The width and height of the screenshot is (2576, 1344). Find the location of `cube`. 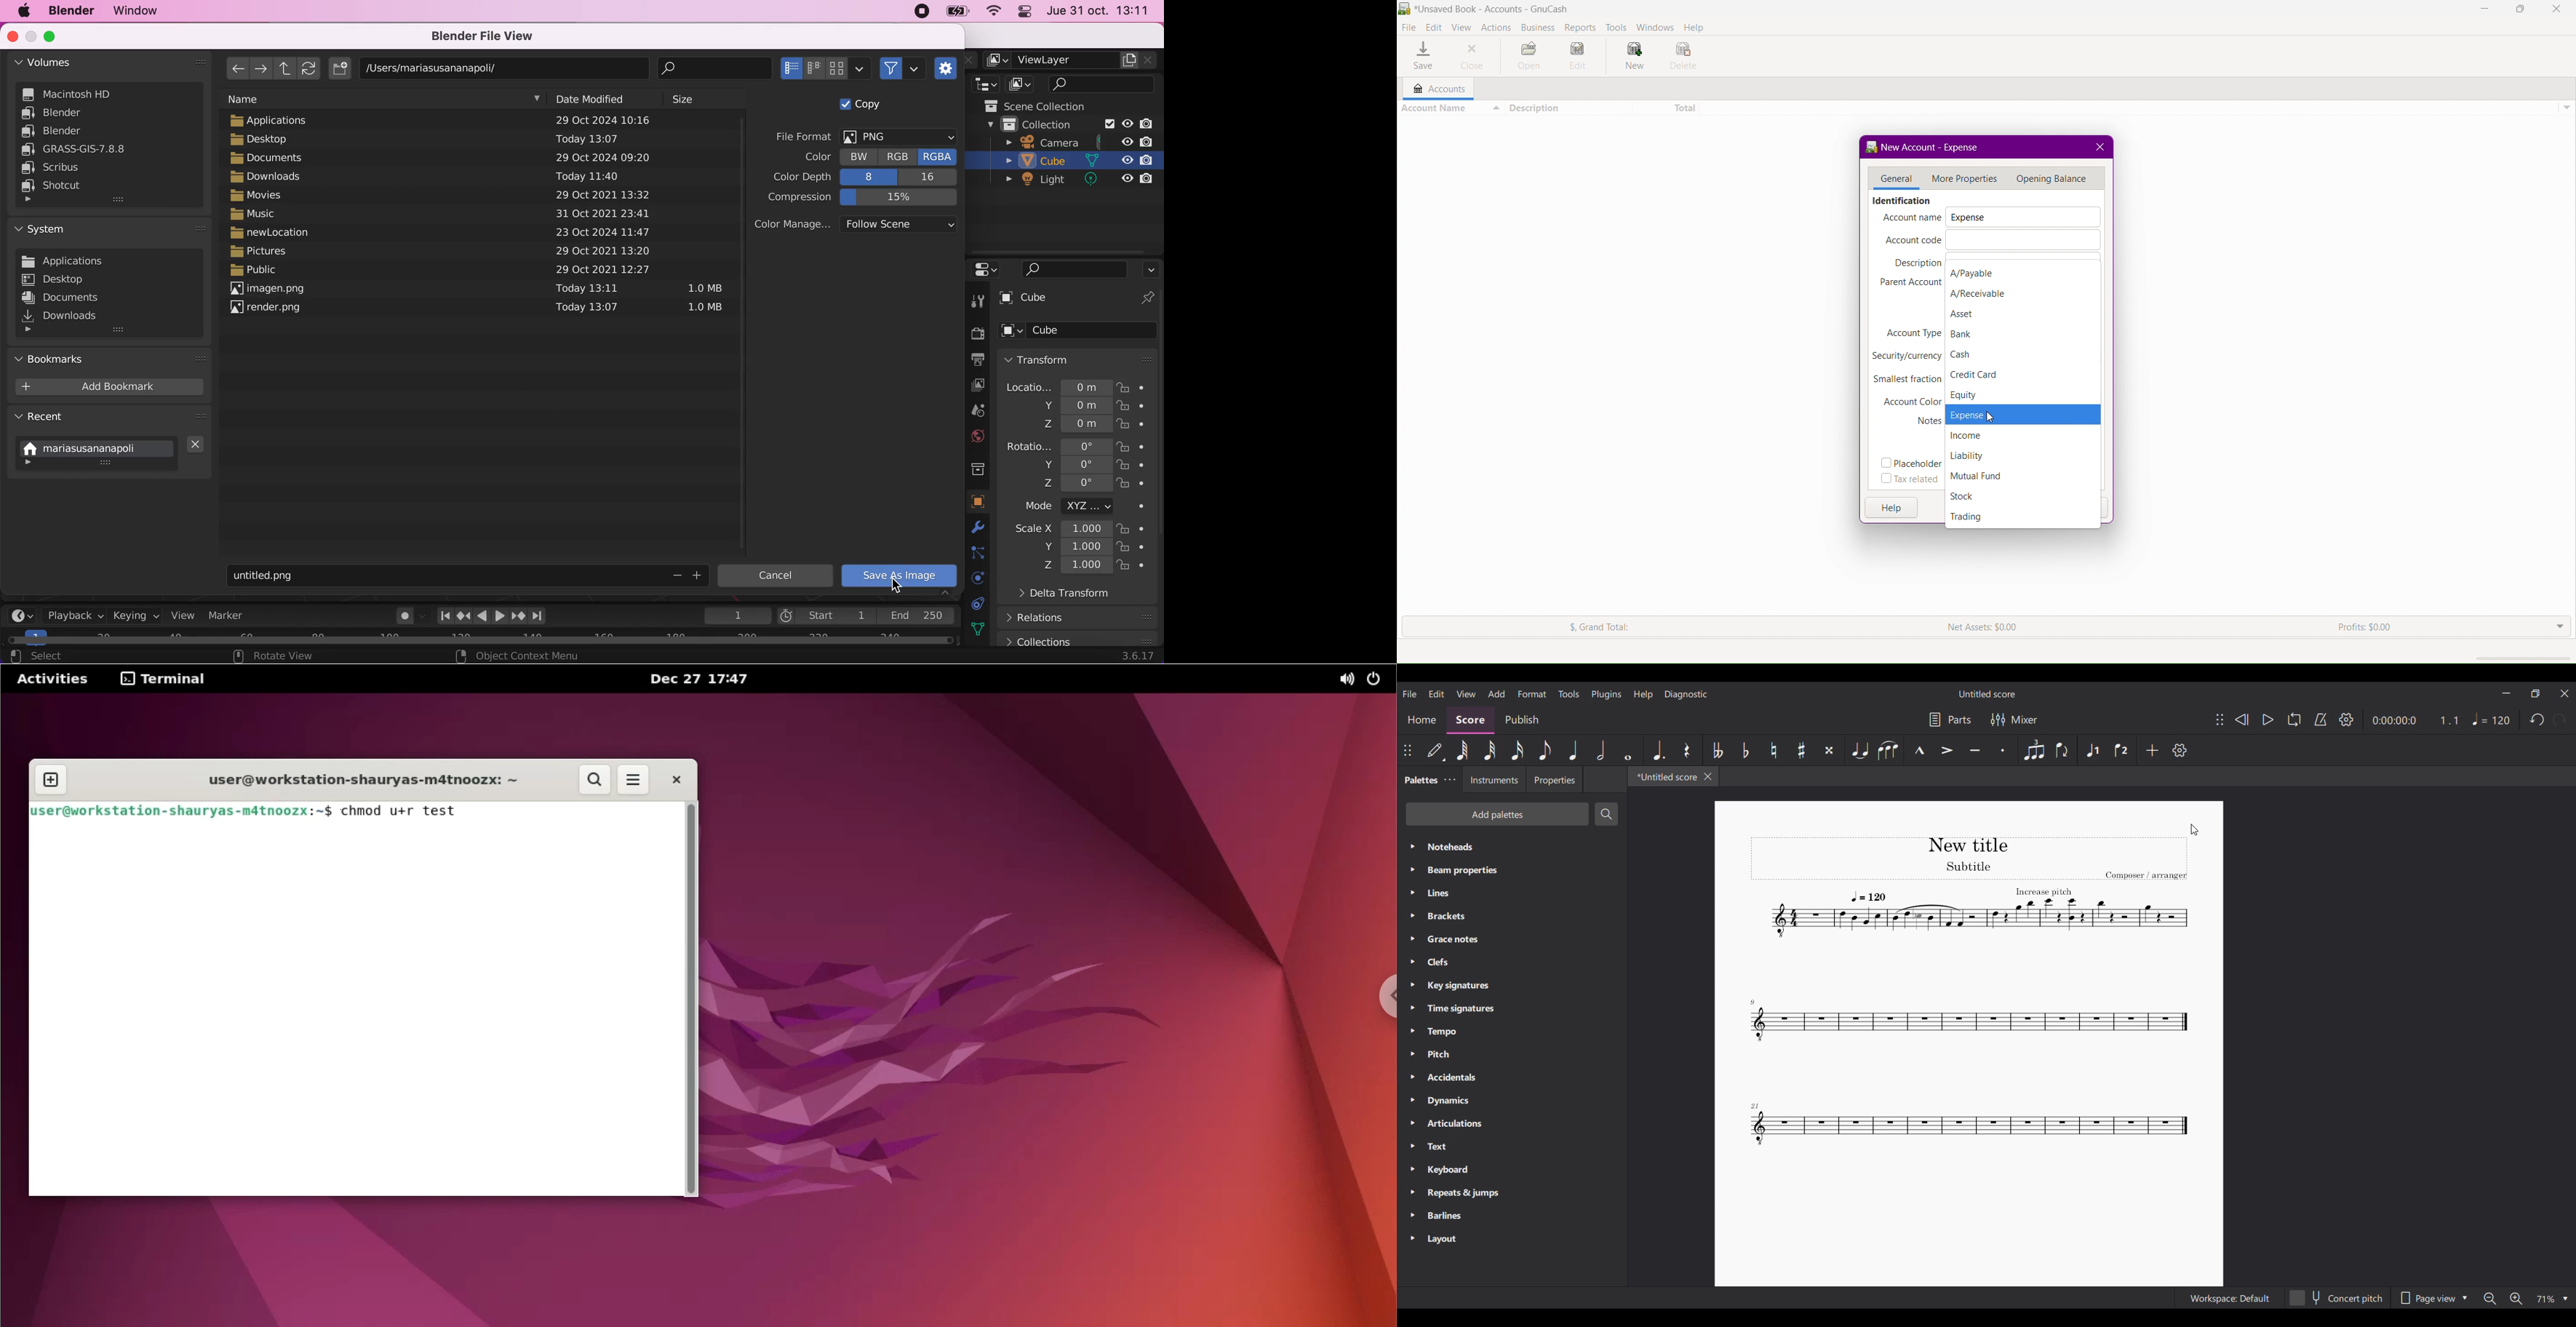

cube is located at coordinates (1068, 162).